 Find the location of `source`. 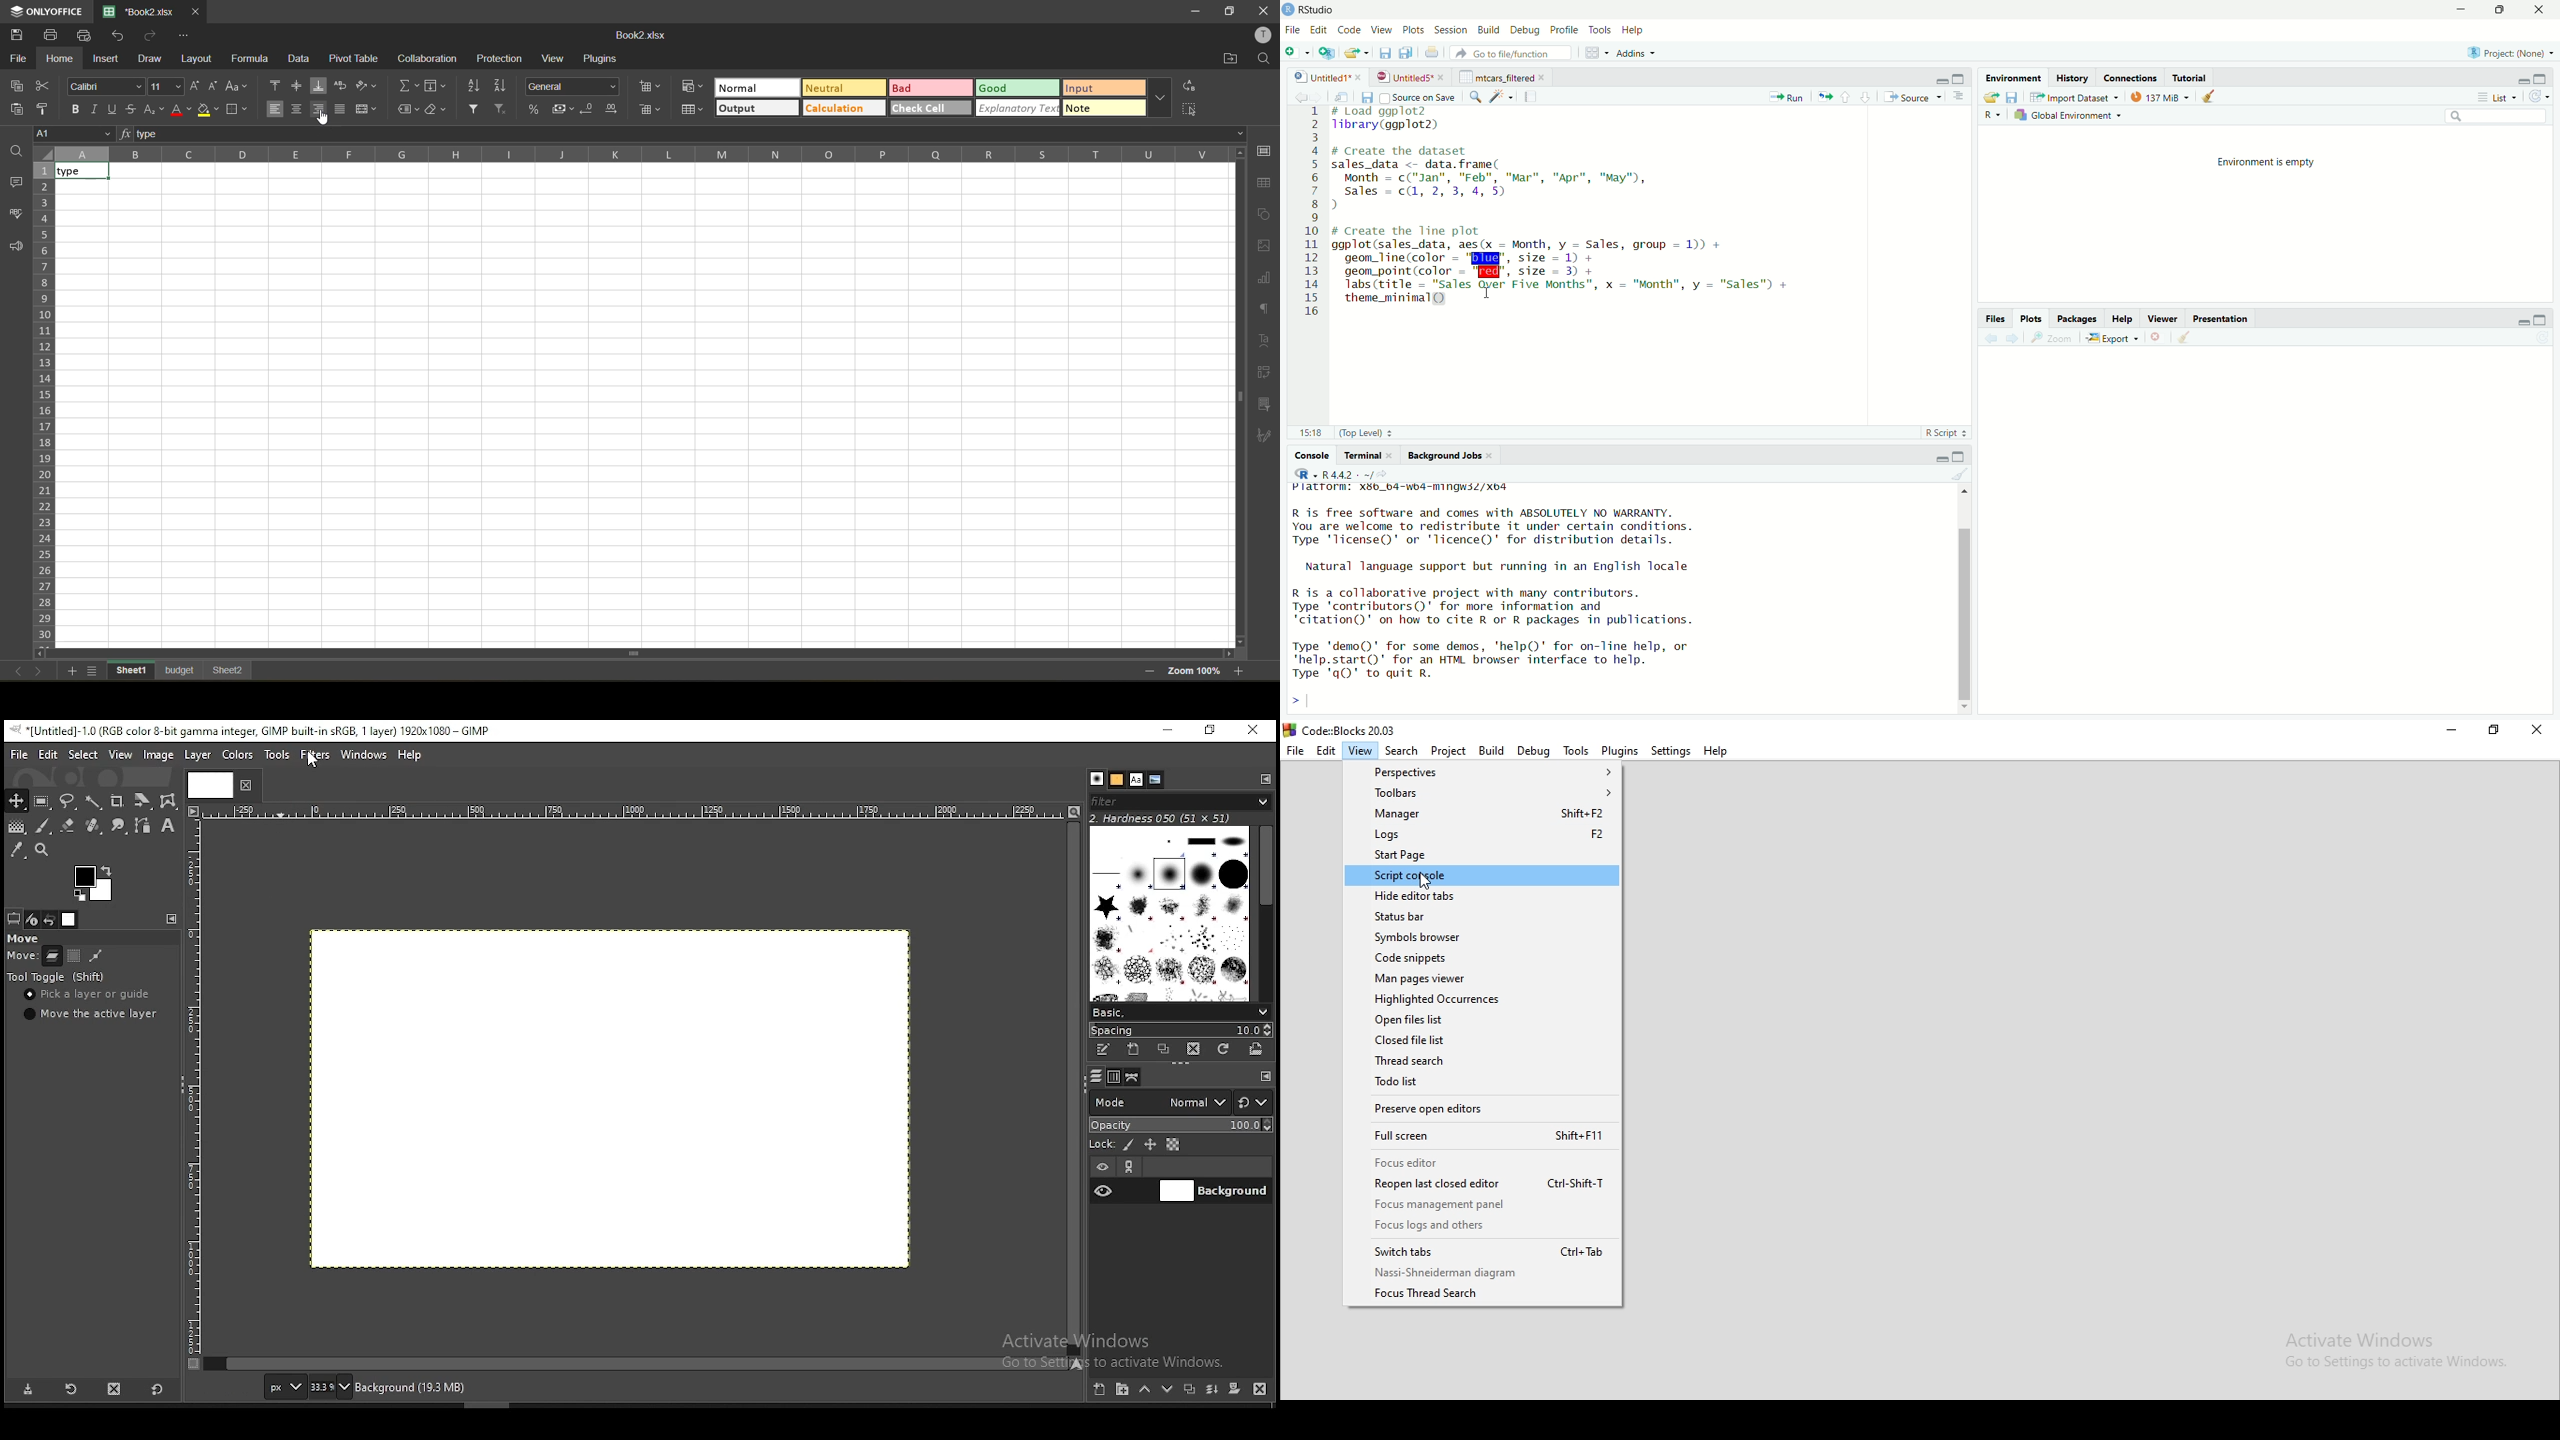

source is located at coordinates (1911, 97).